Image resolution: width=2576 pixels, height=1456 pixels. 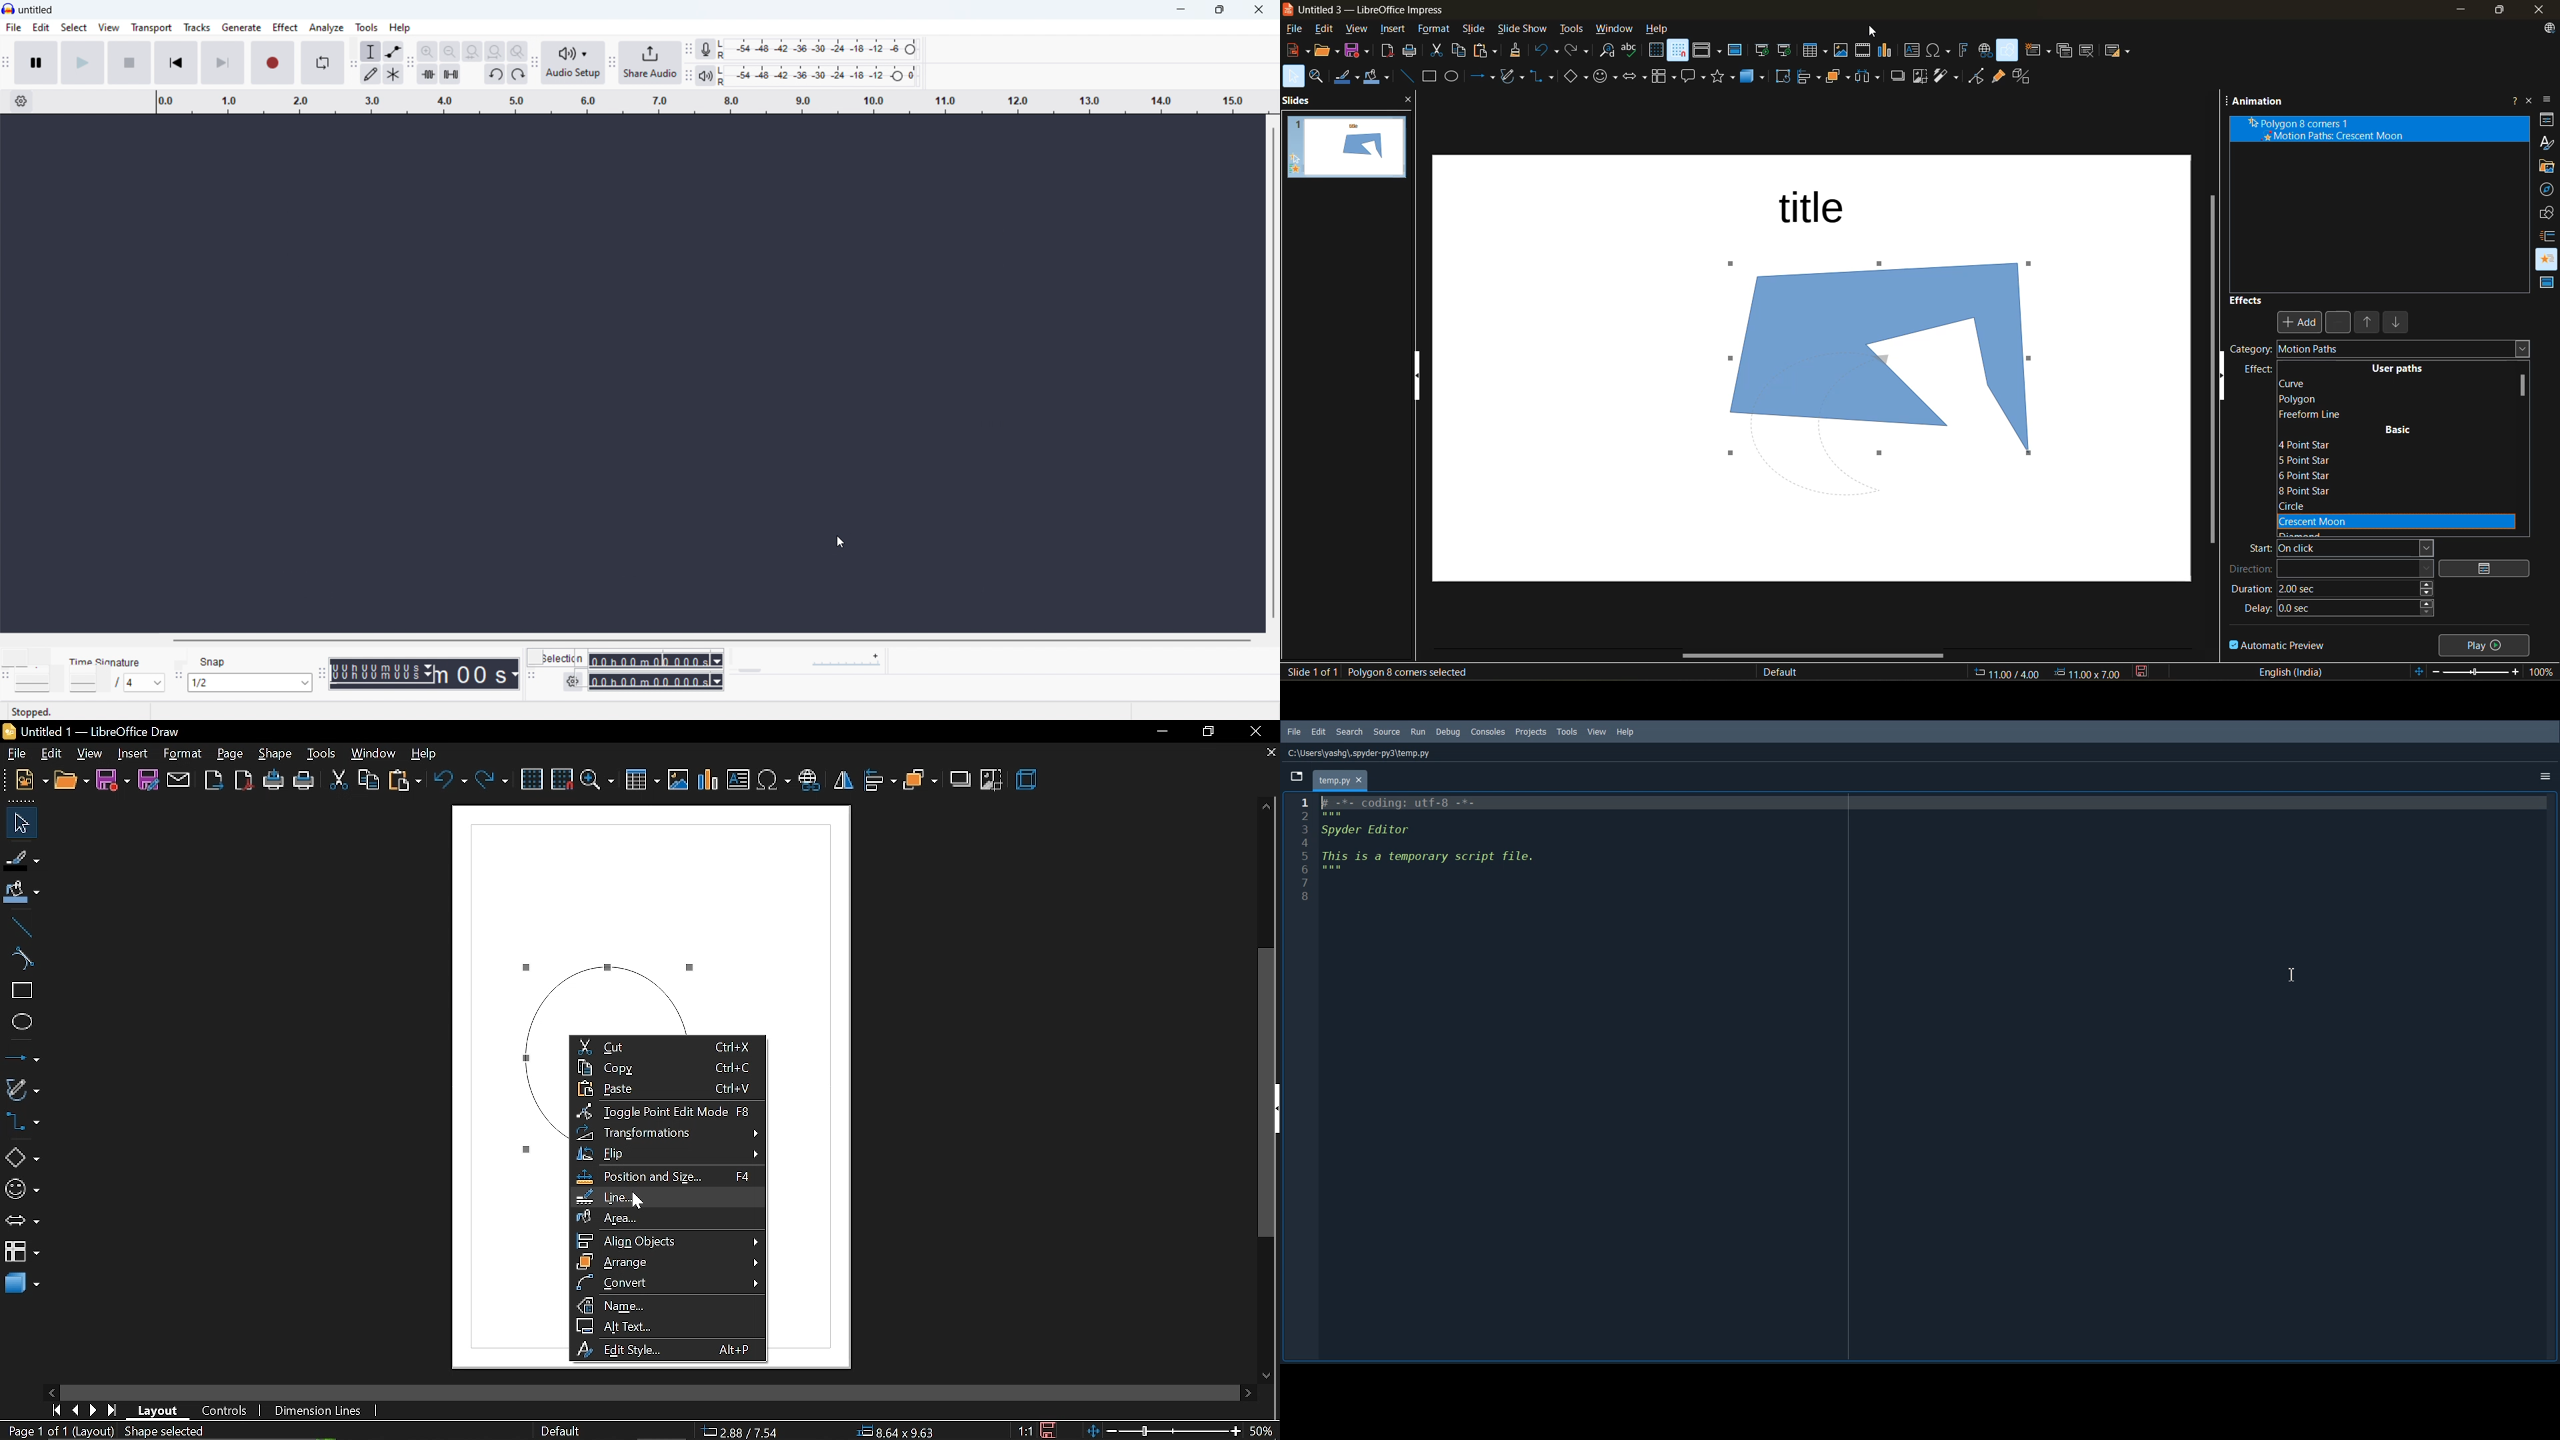 I want to click on print directly, so click(x=273, y=781).